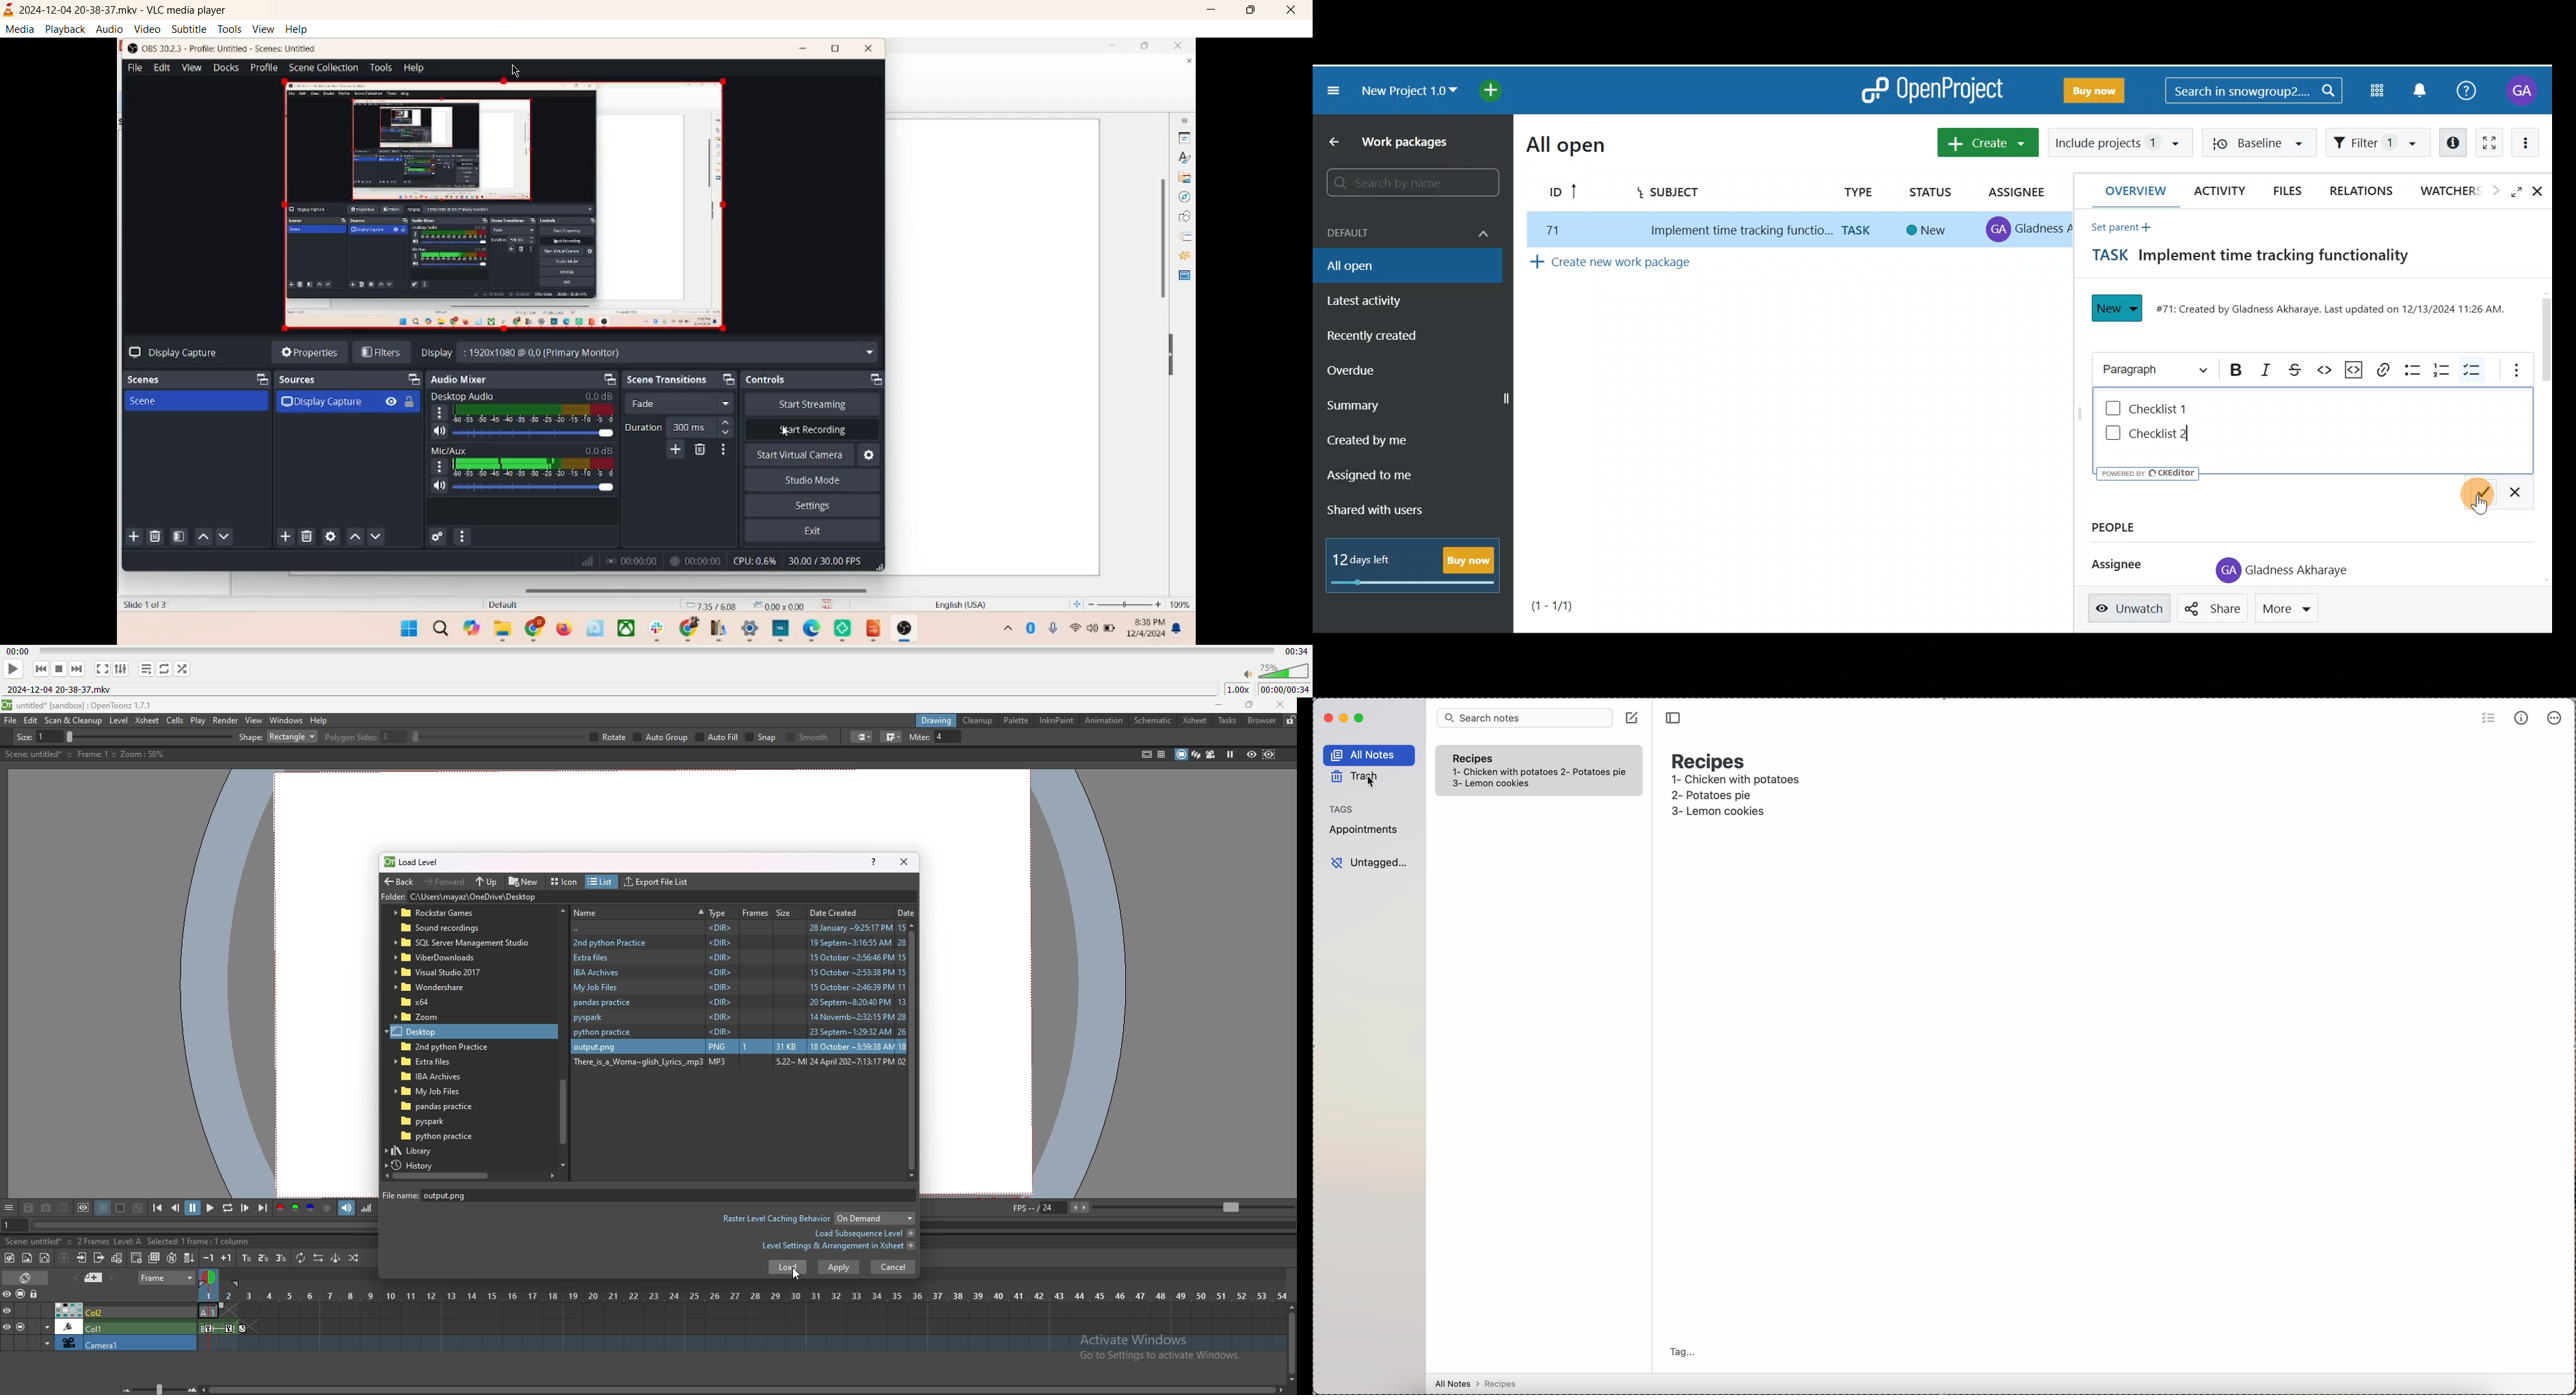 This screenshot has width=2576, height=1400. I want to click on Share, so click(2214, 608).